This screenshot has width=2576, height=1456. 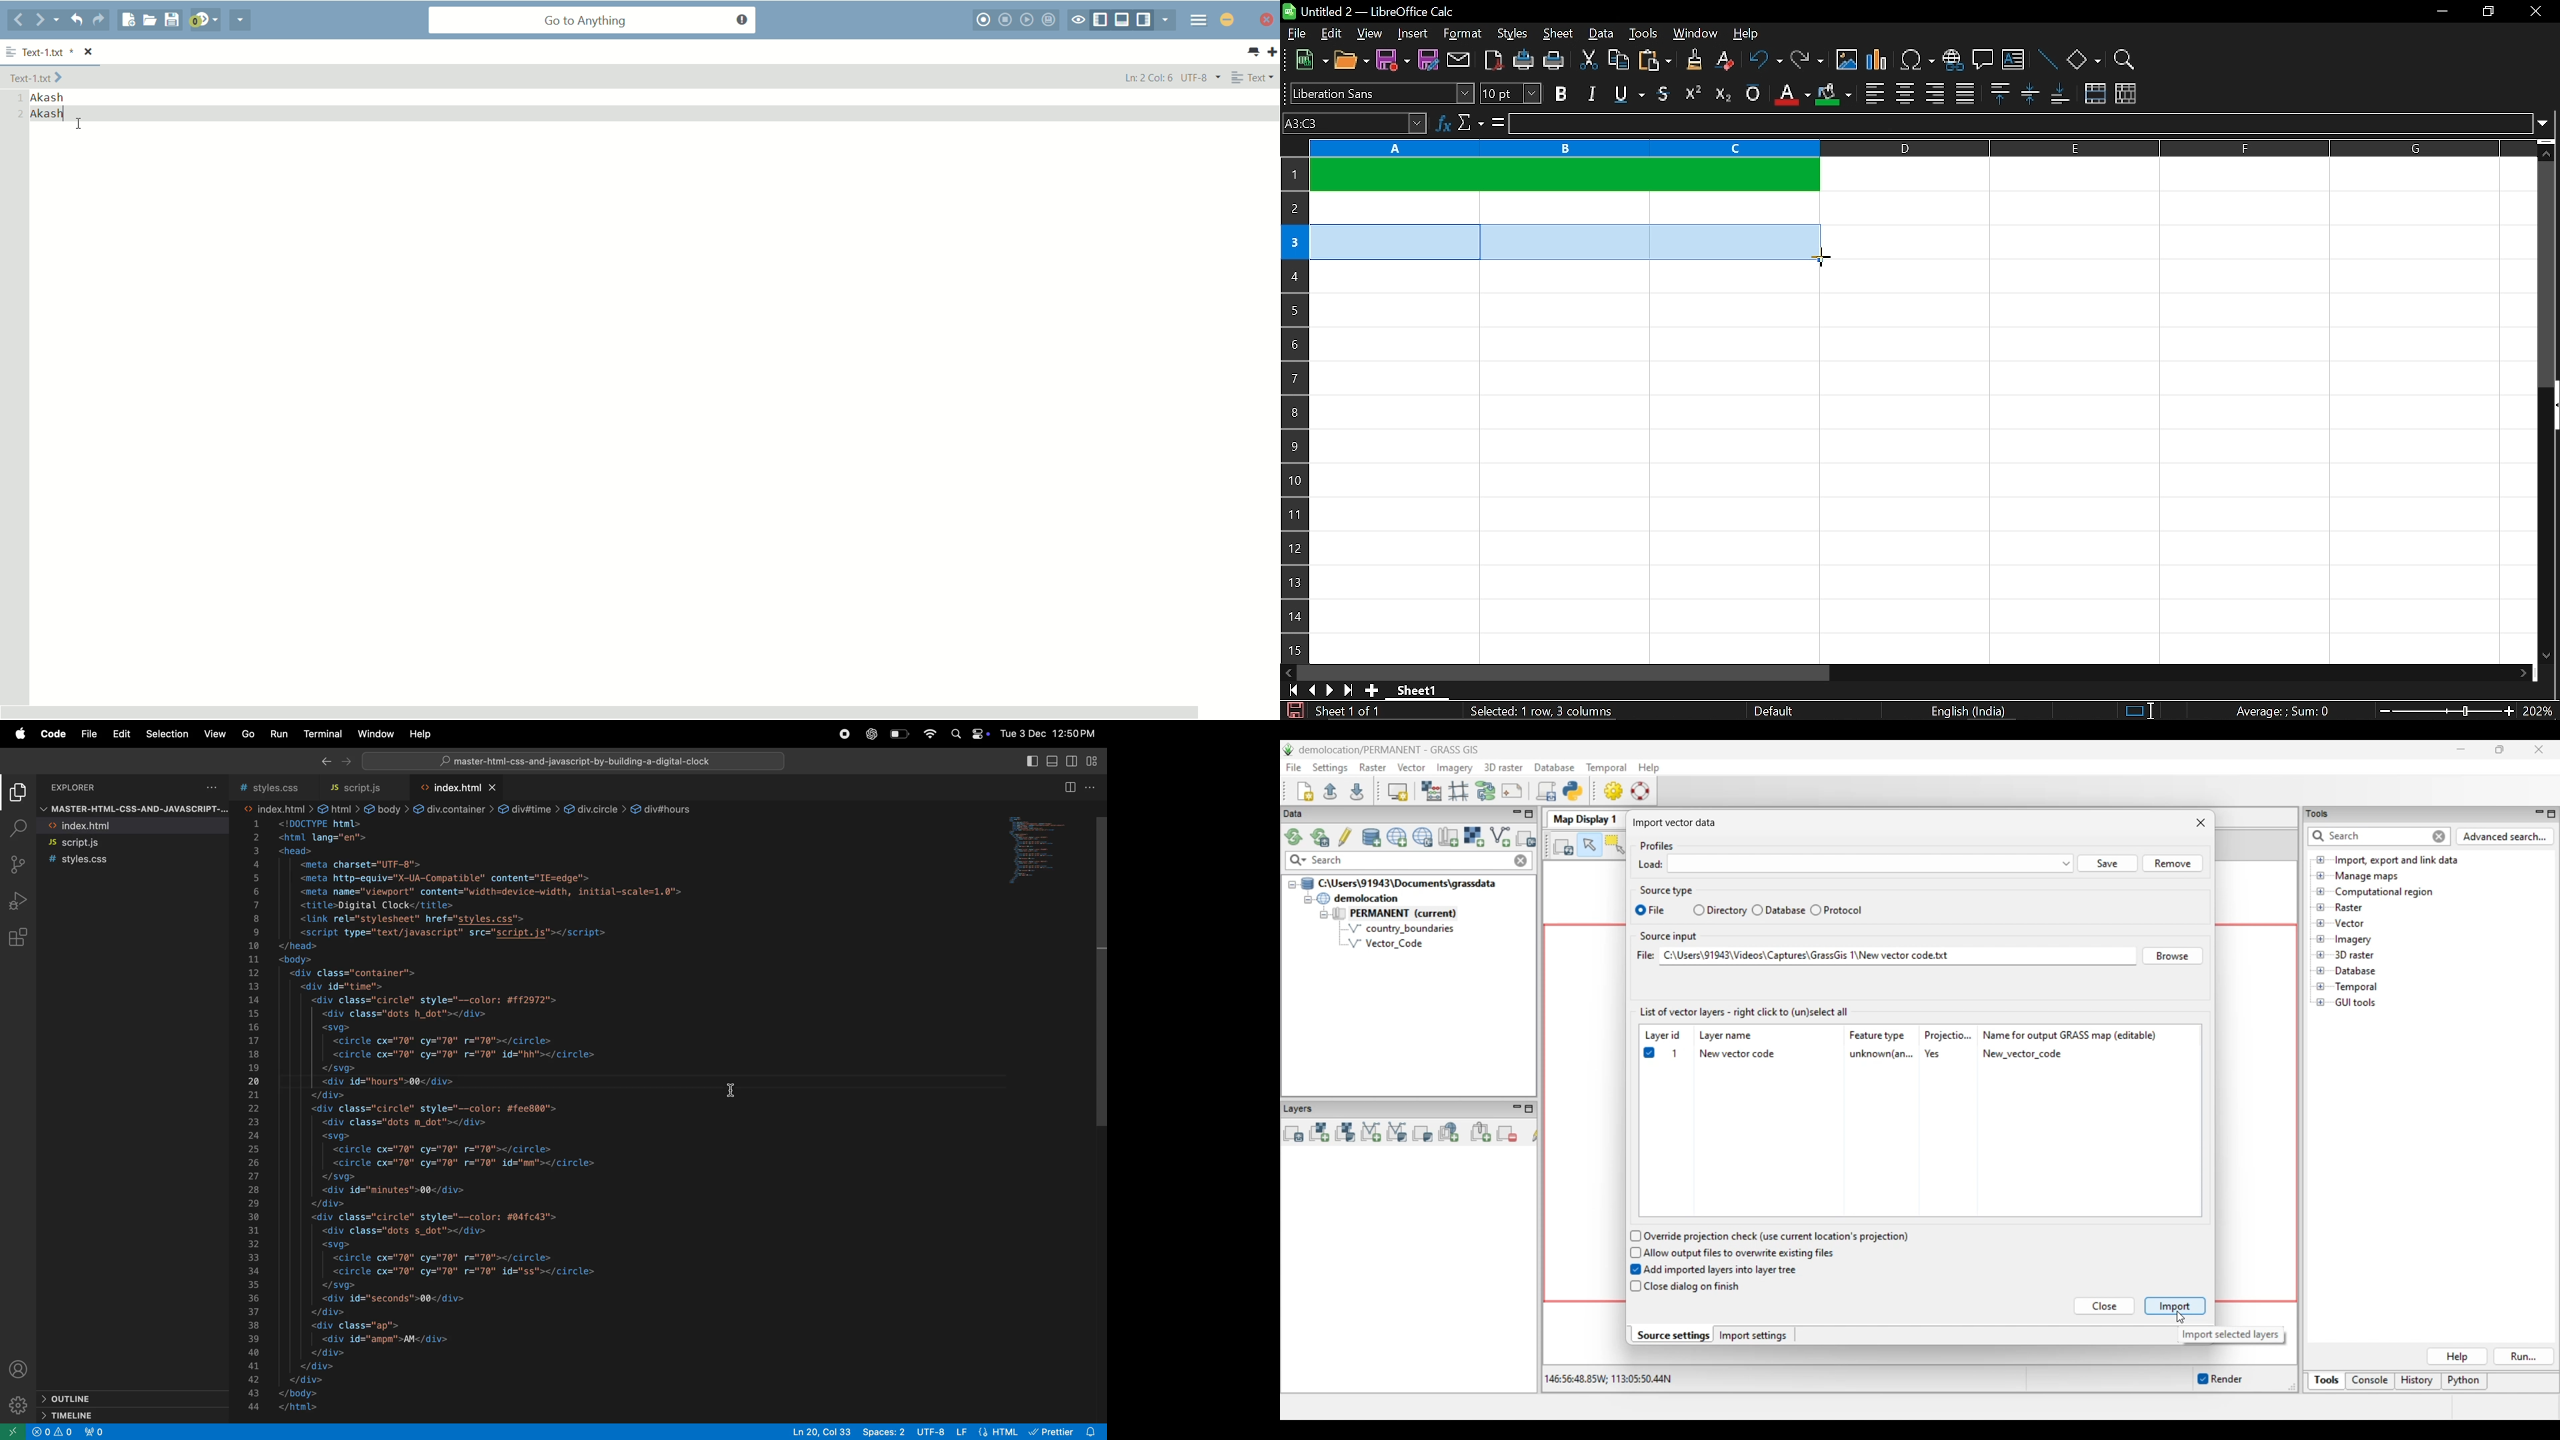 I want to click on Name box, so click(x=1355, y=124).